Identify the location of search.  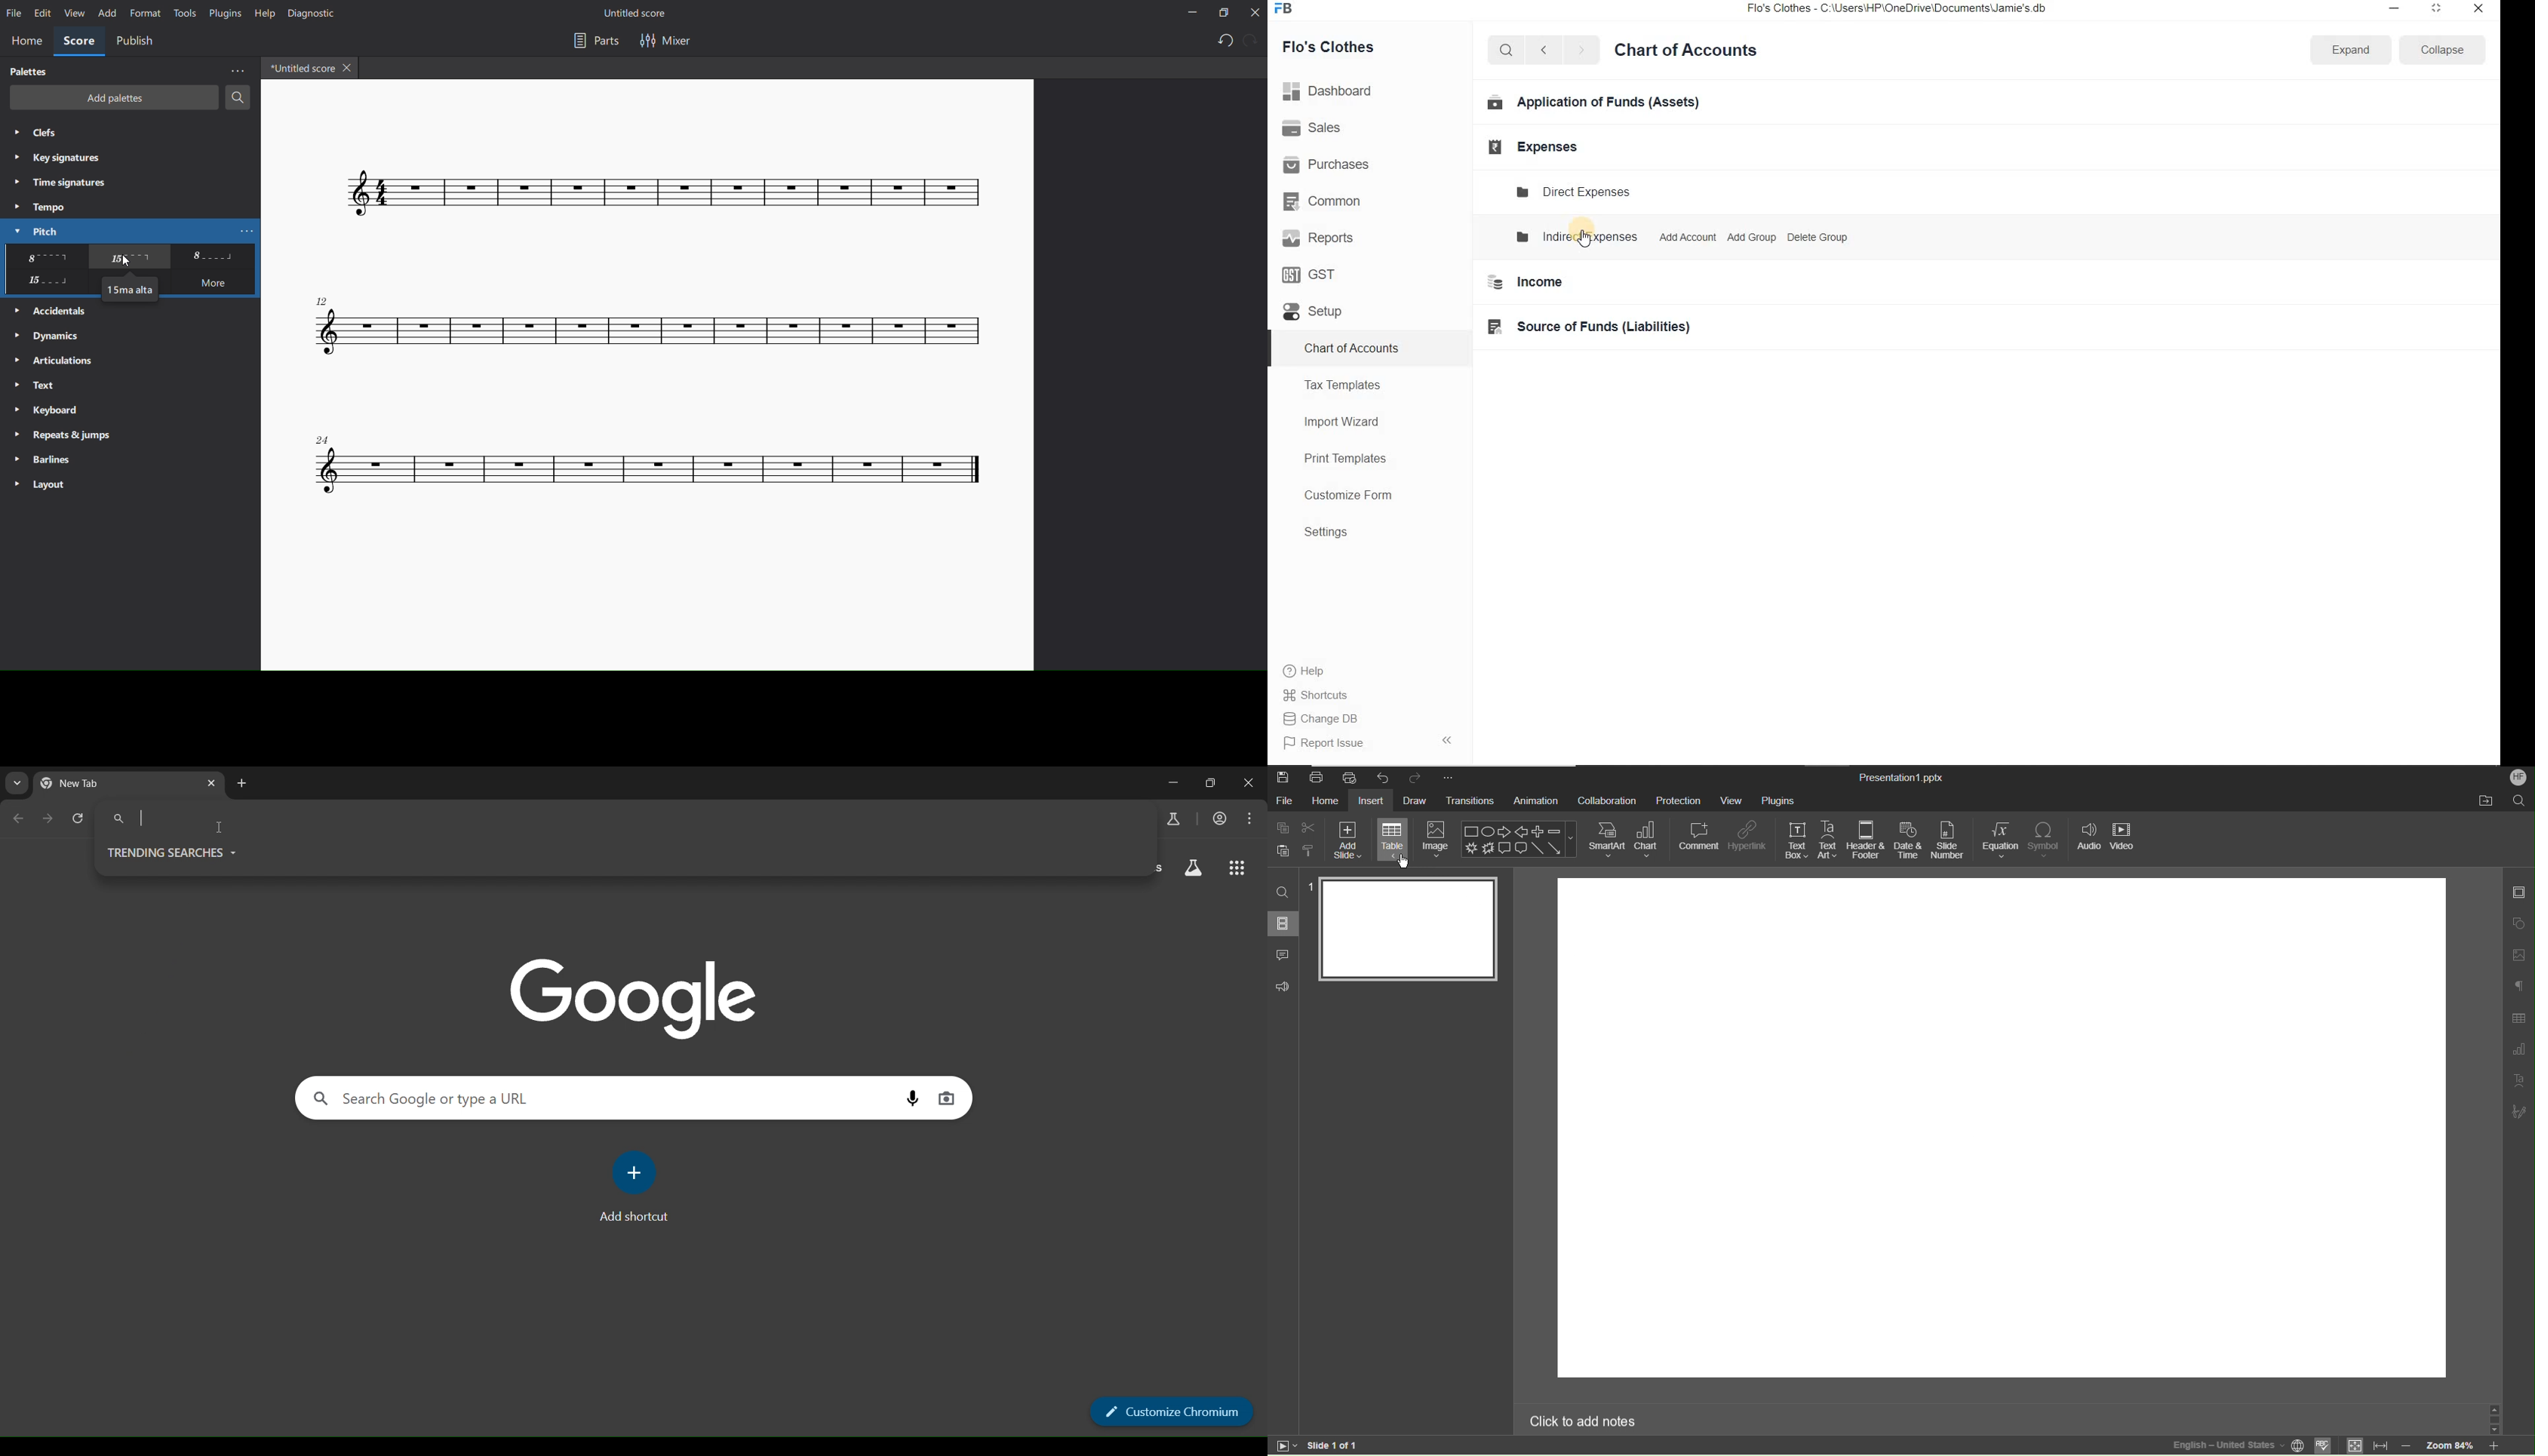
(1504, 51).